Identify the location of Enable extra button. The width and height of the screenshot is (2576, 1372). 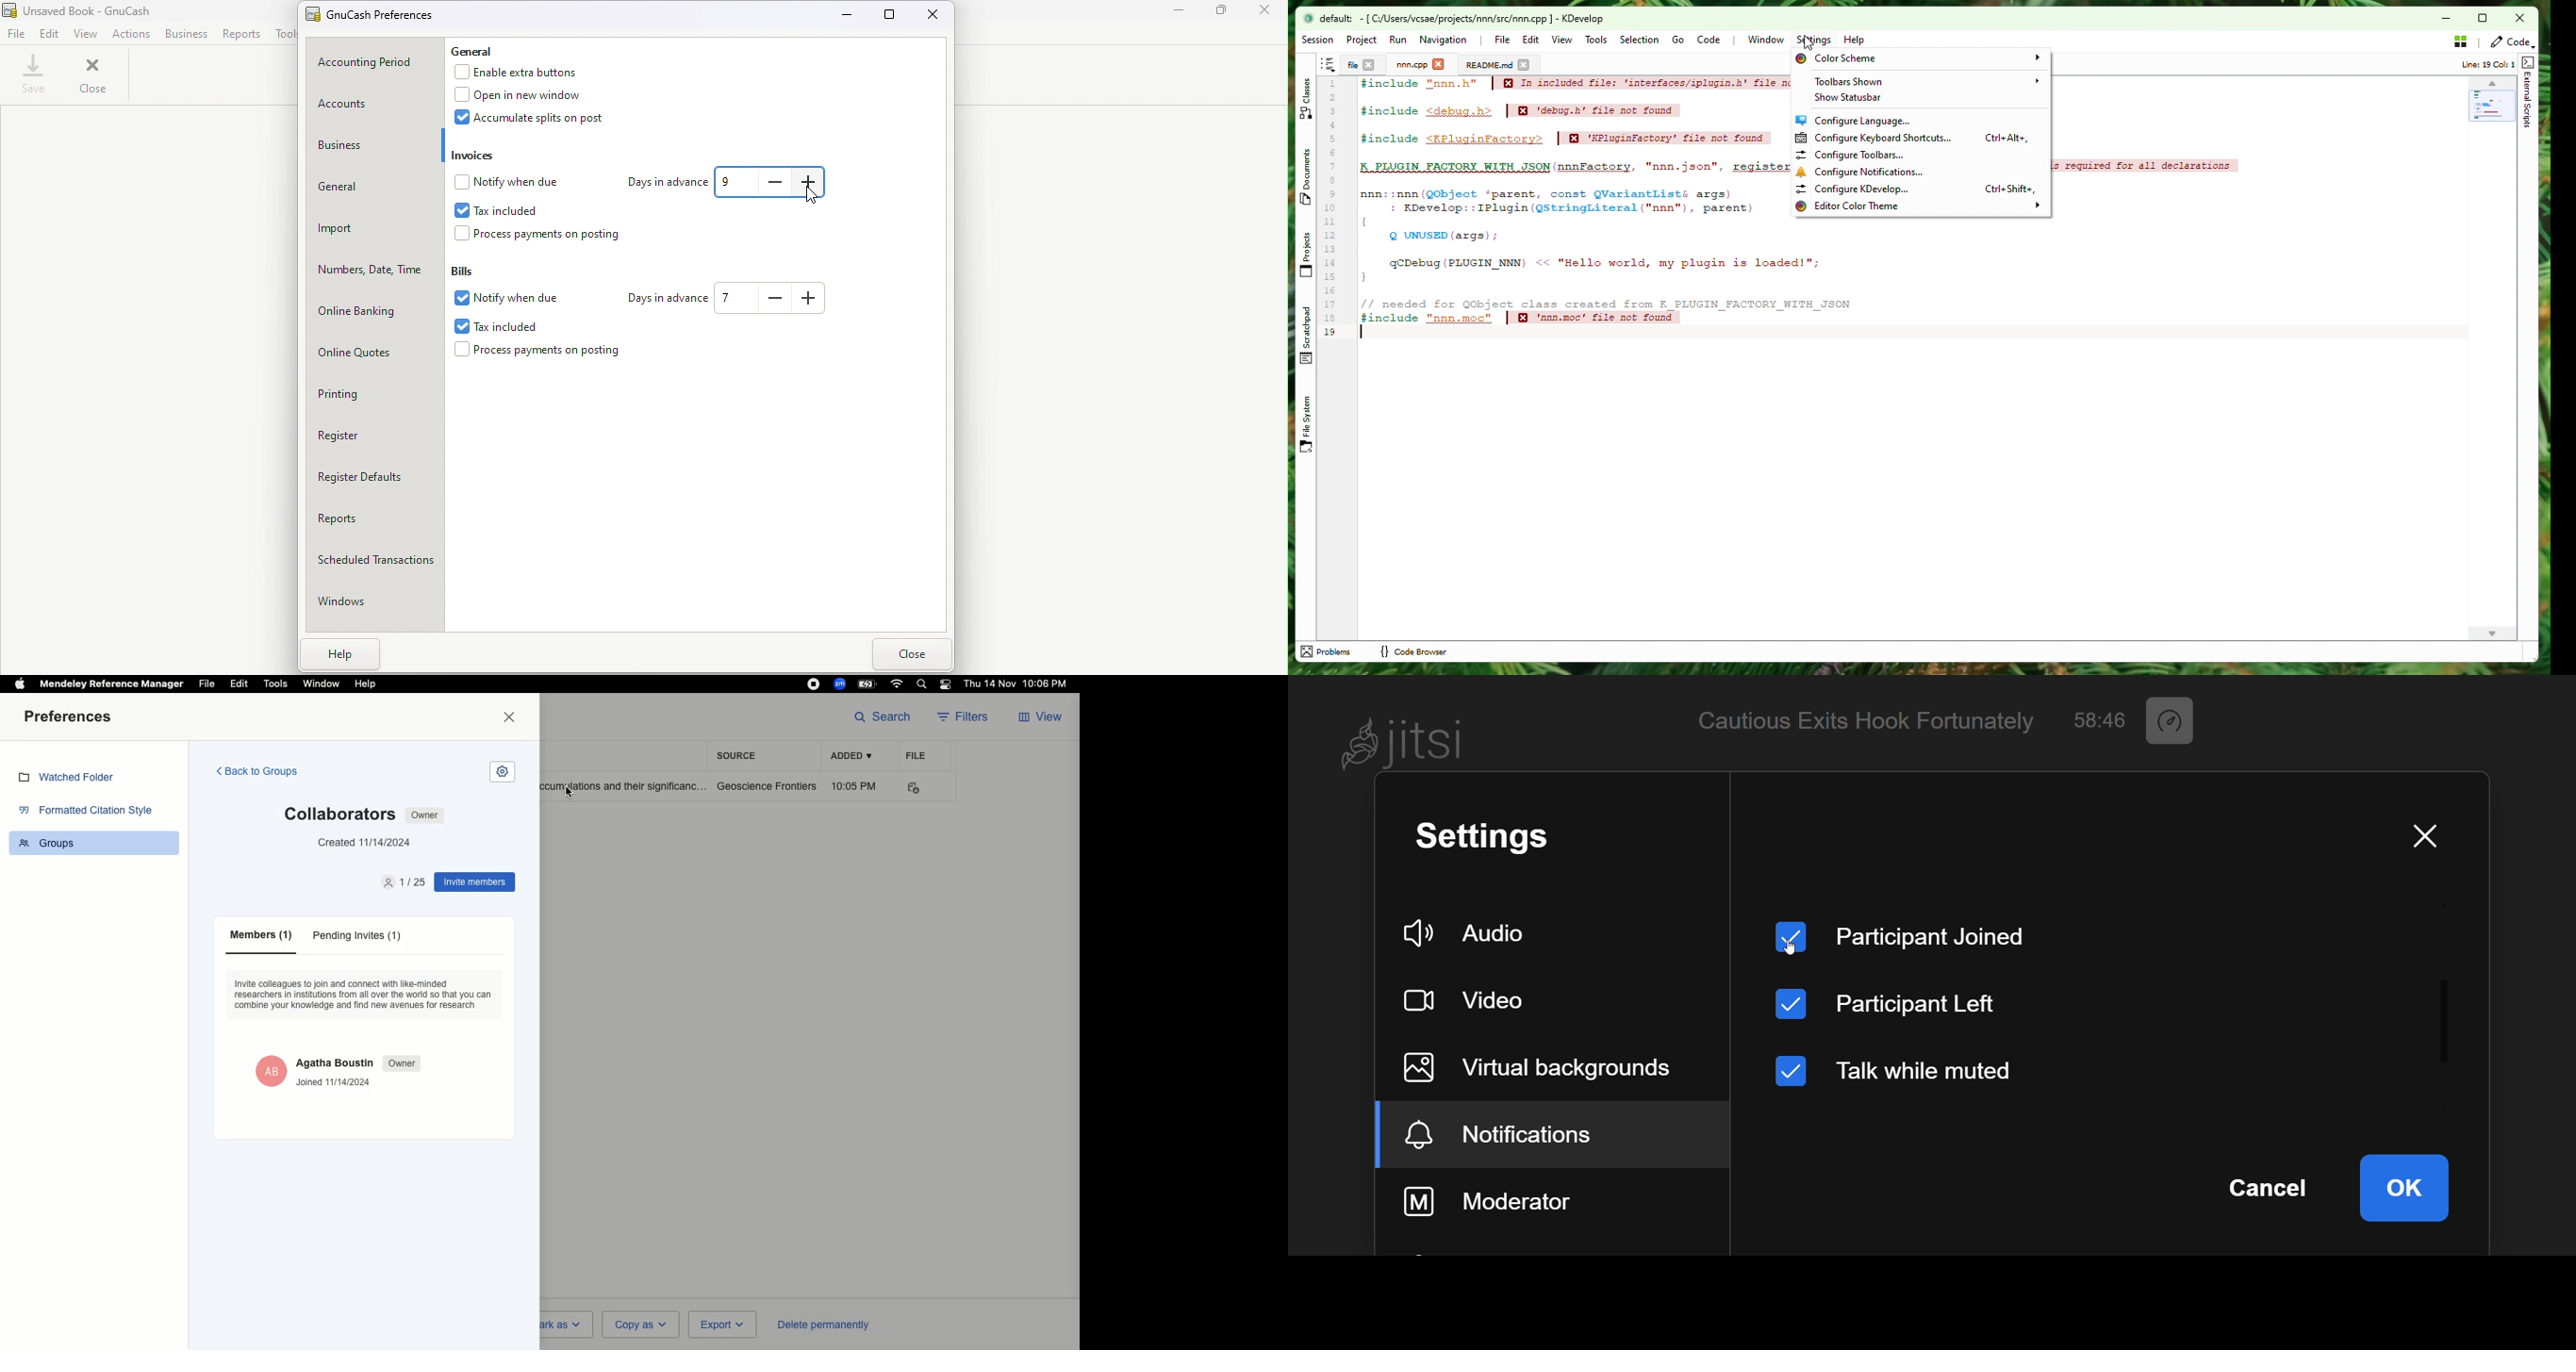
(526, 73).